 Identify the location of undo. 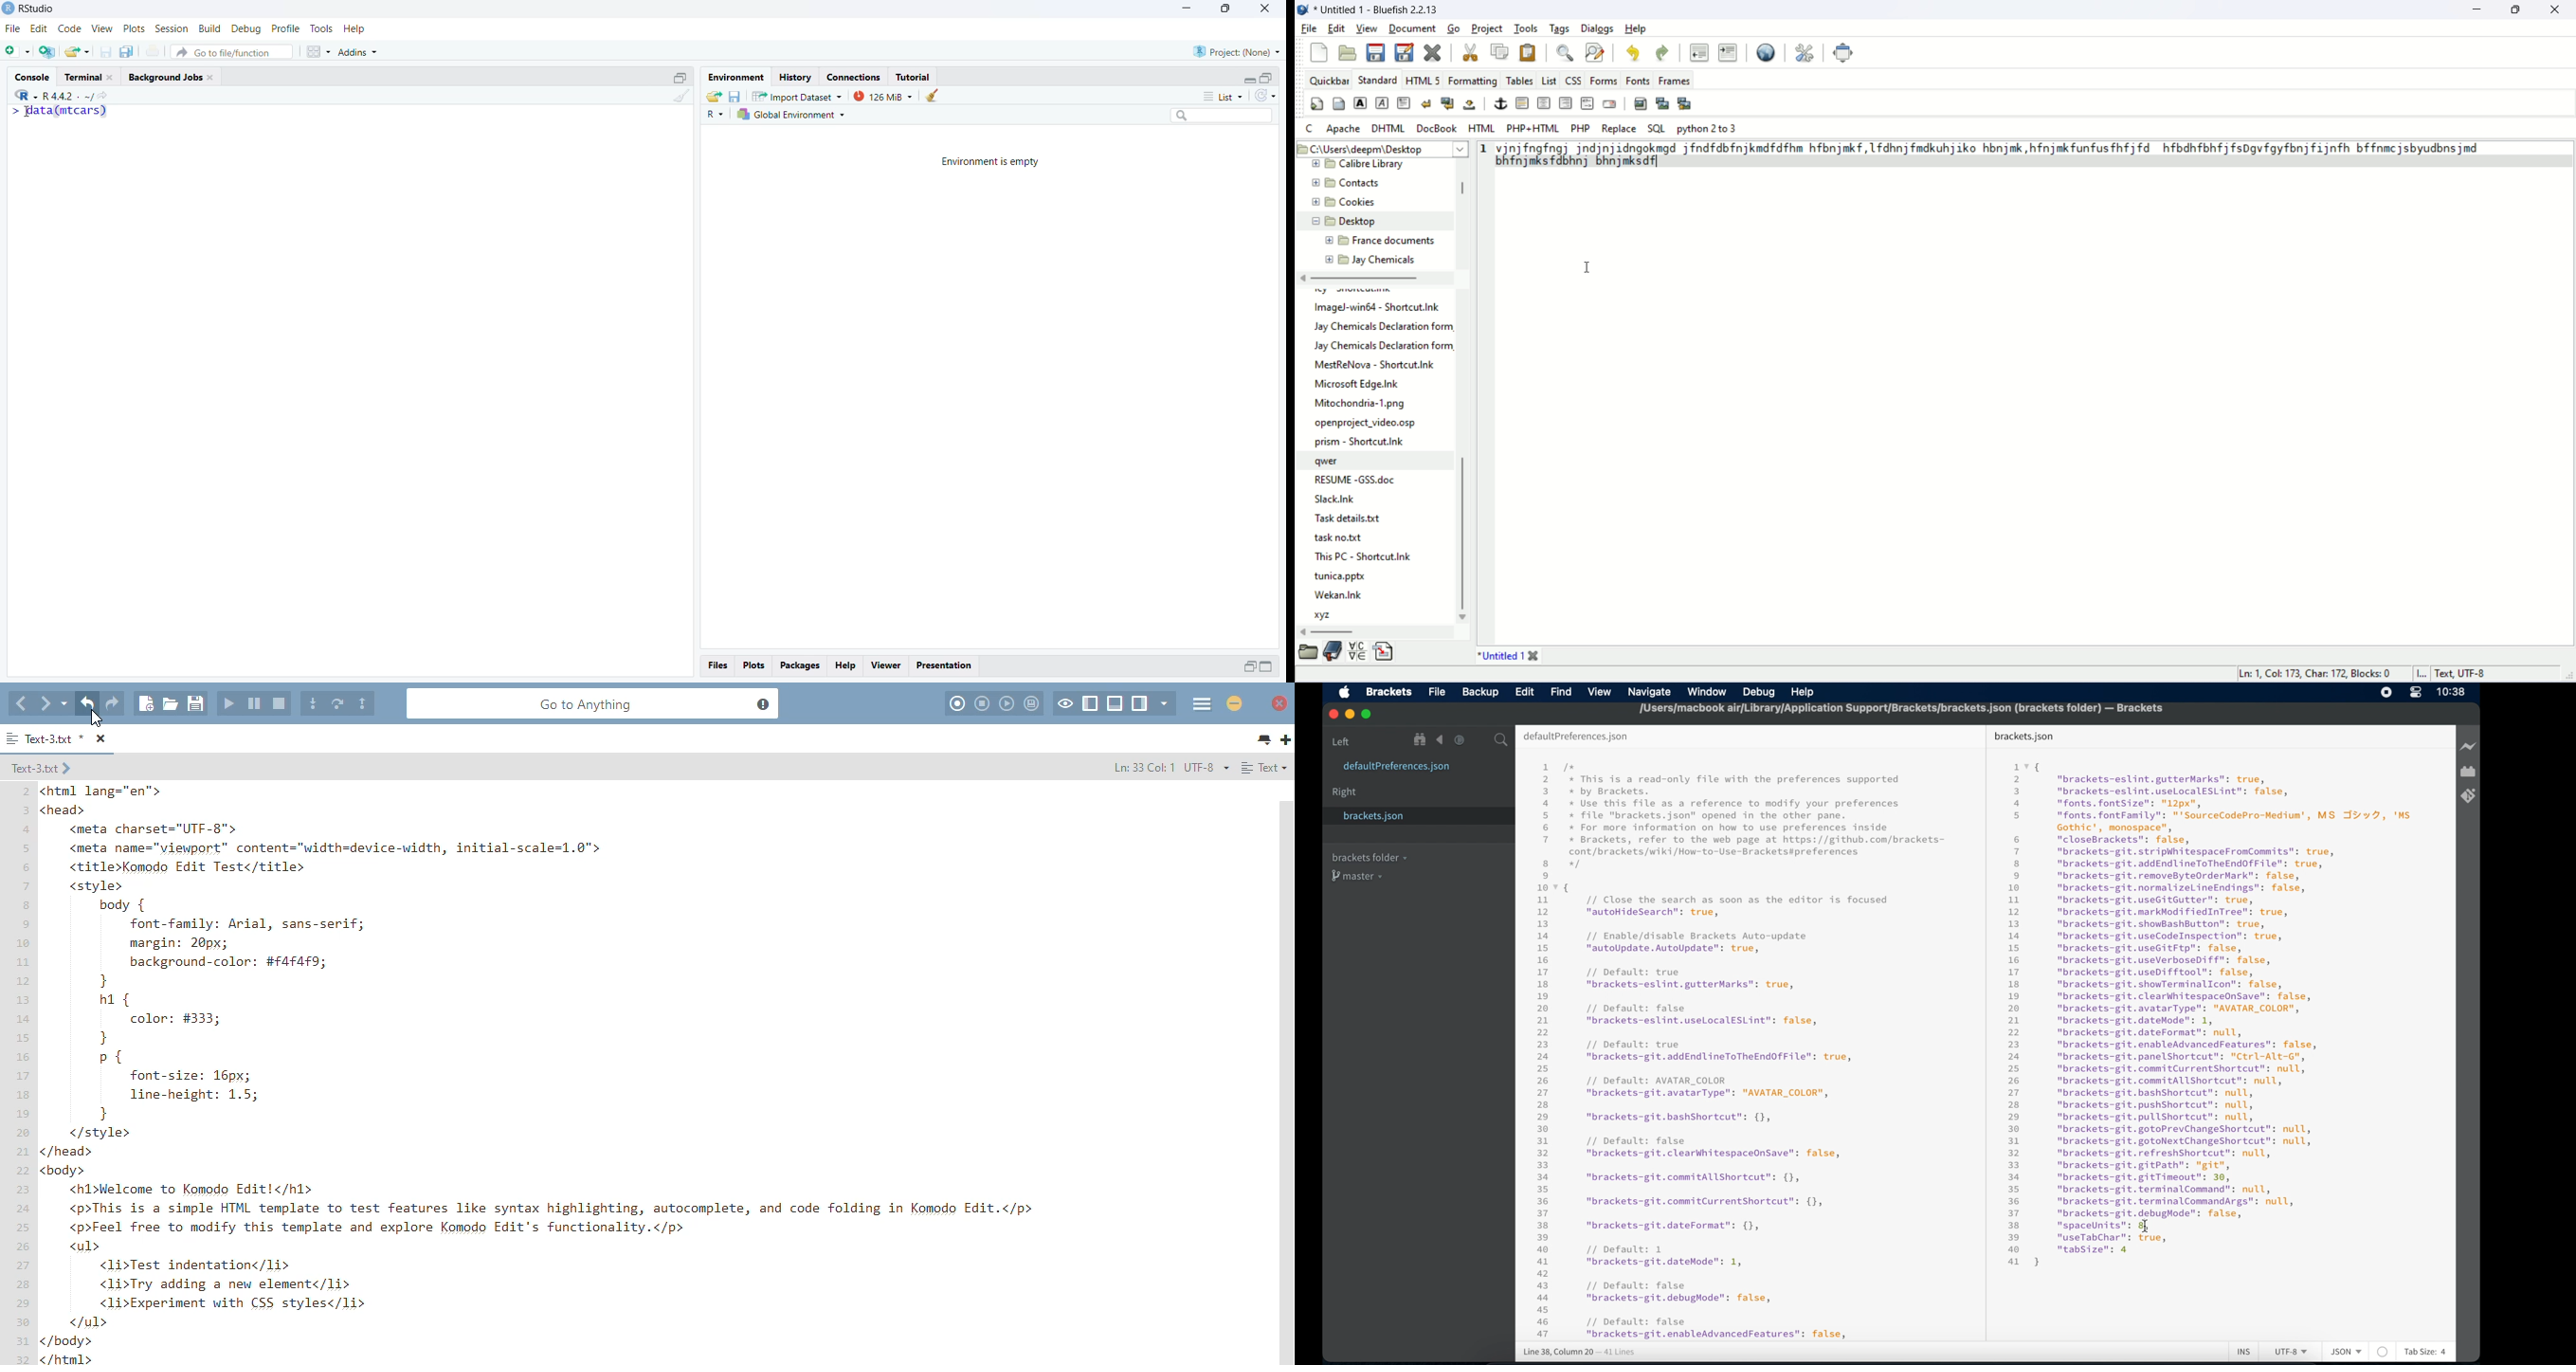
(1636, 55).